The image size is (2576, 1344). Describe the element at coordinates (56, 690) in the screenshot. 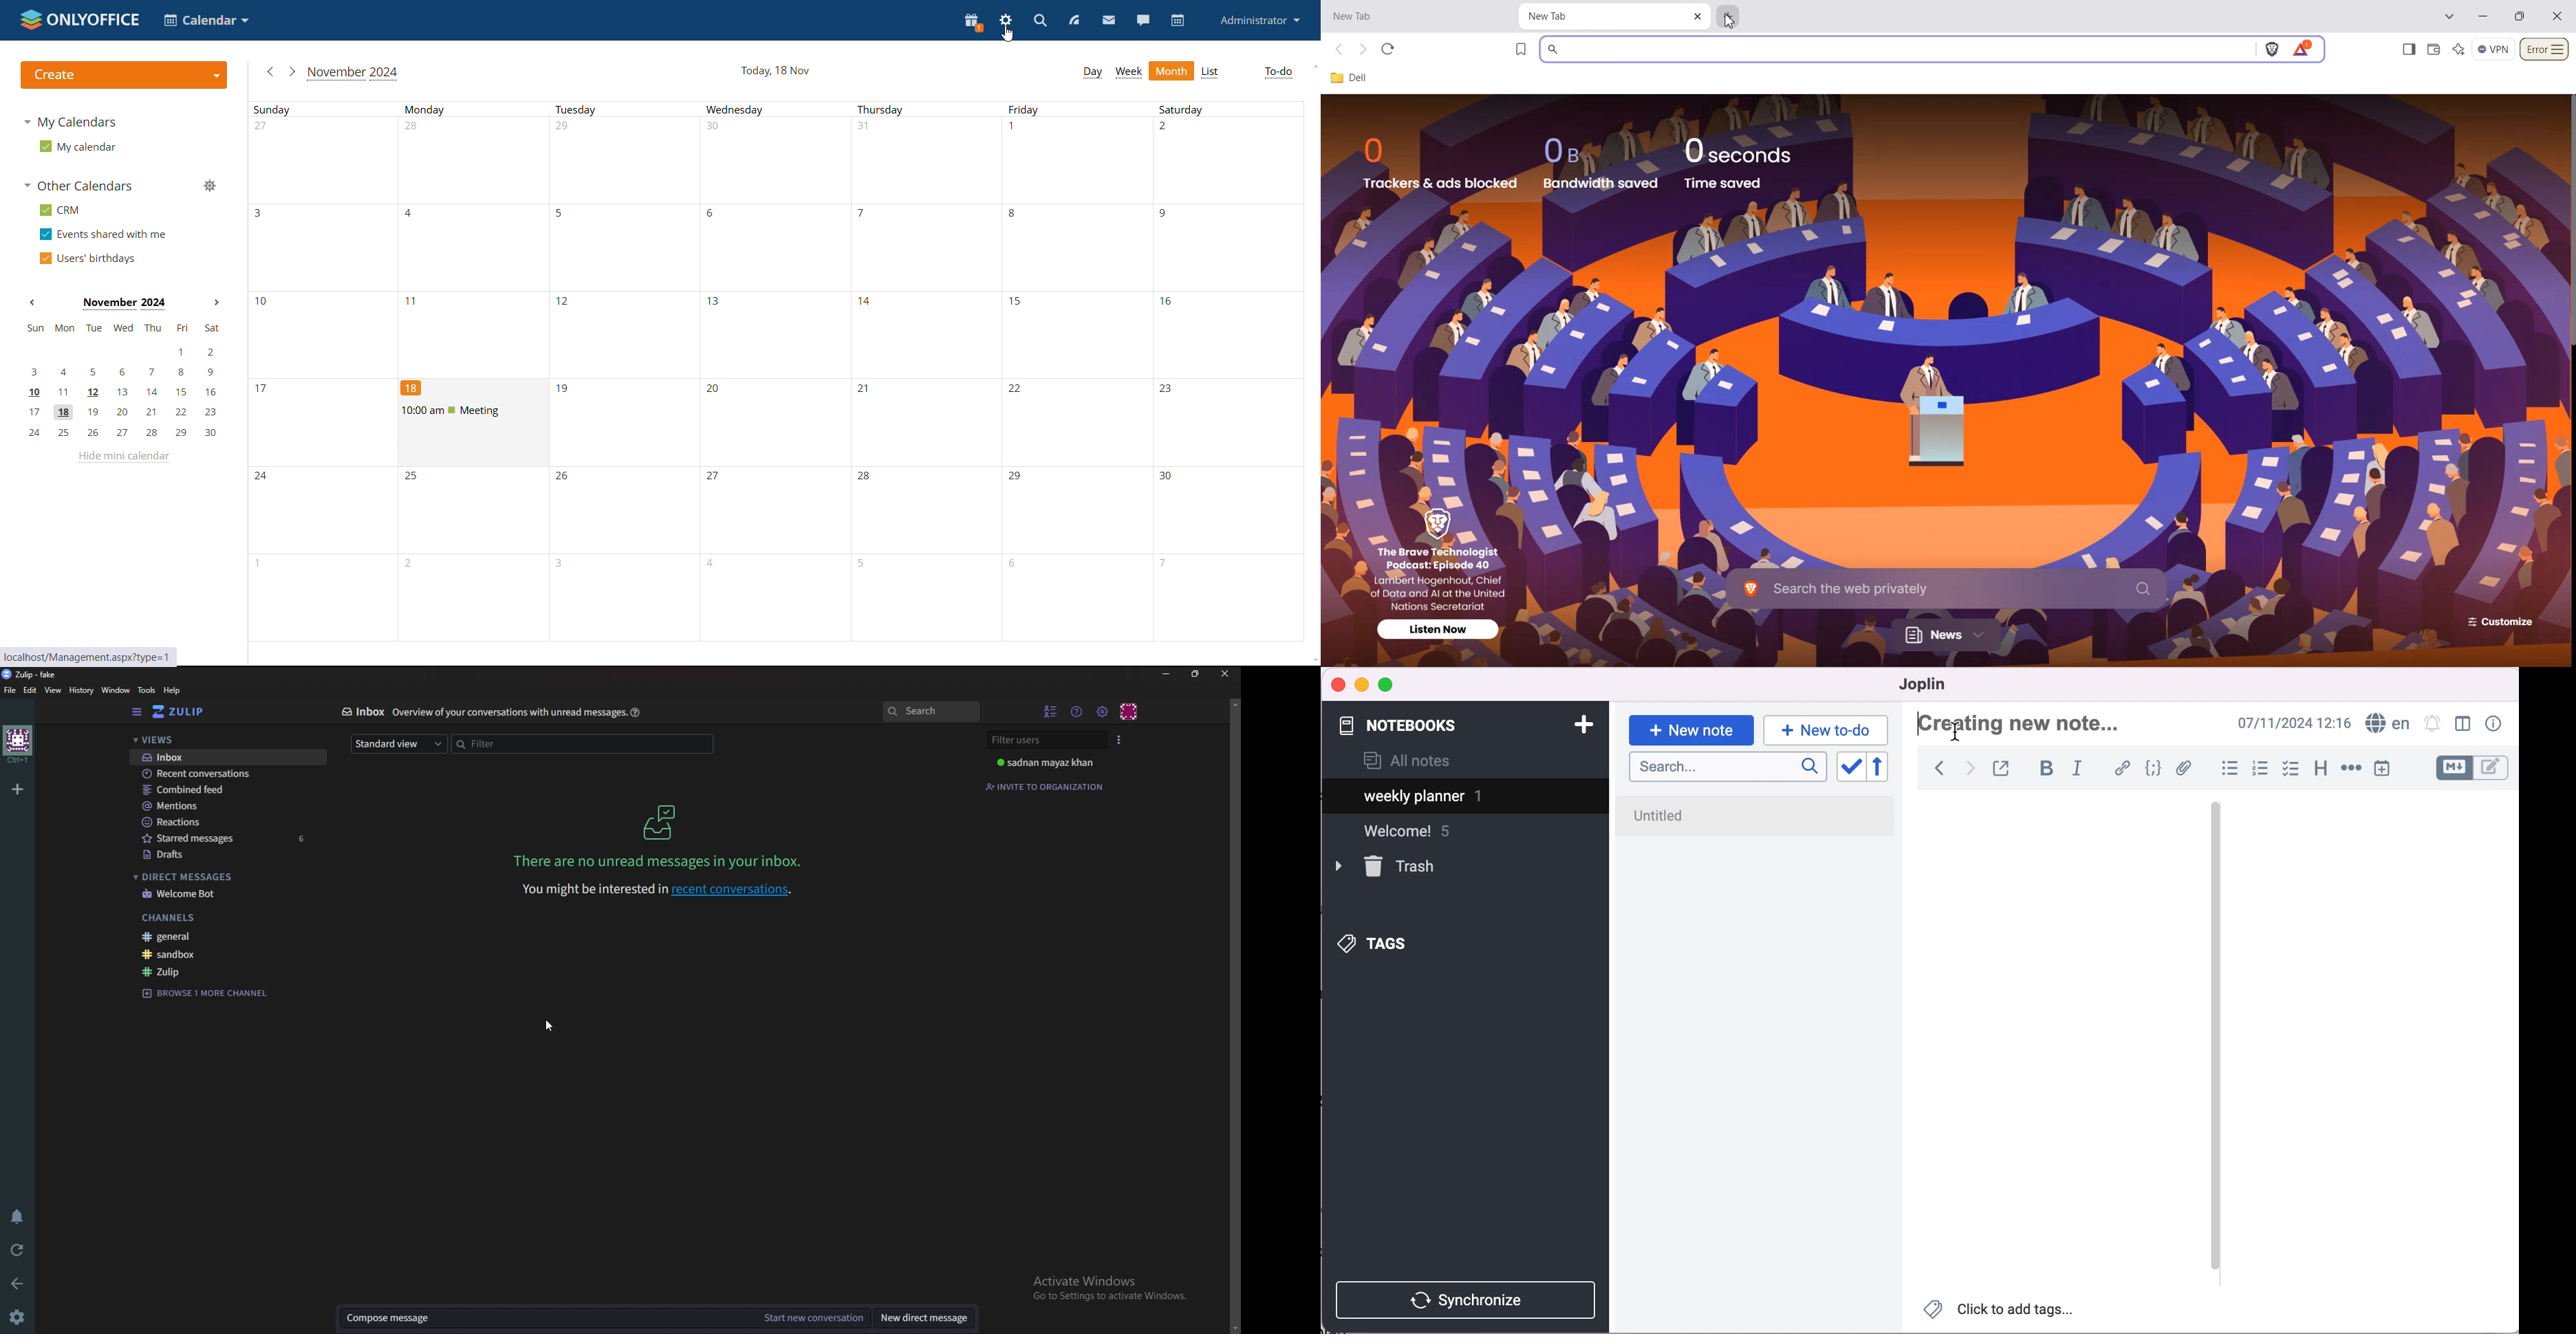

I see `view` at that location.